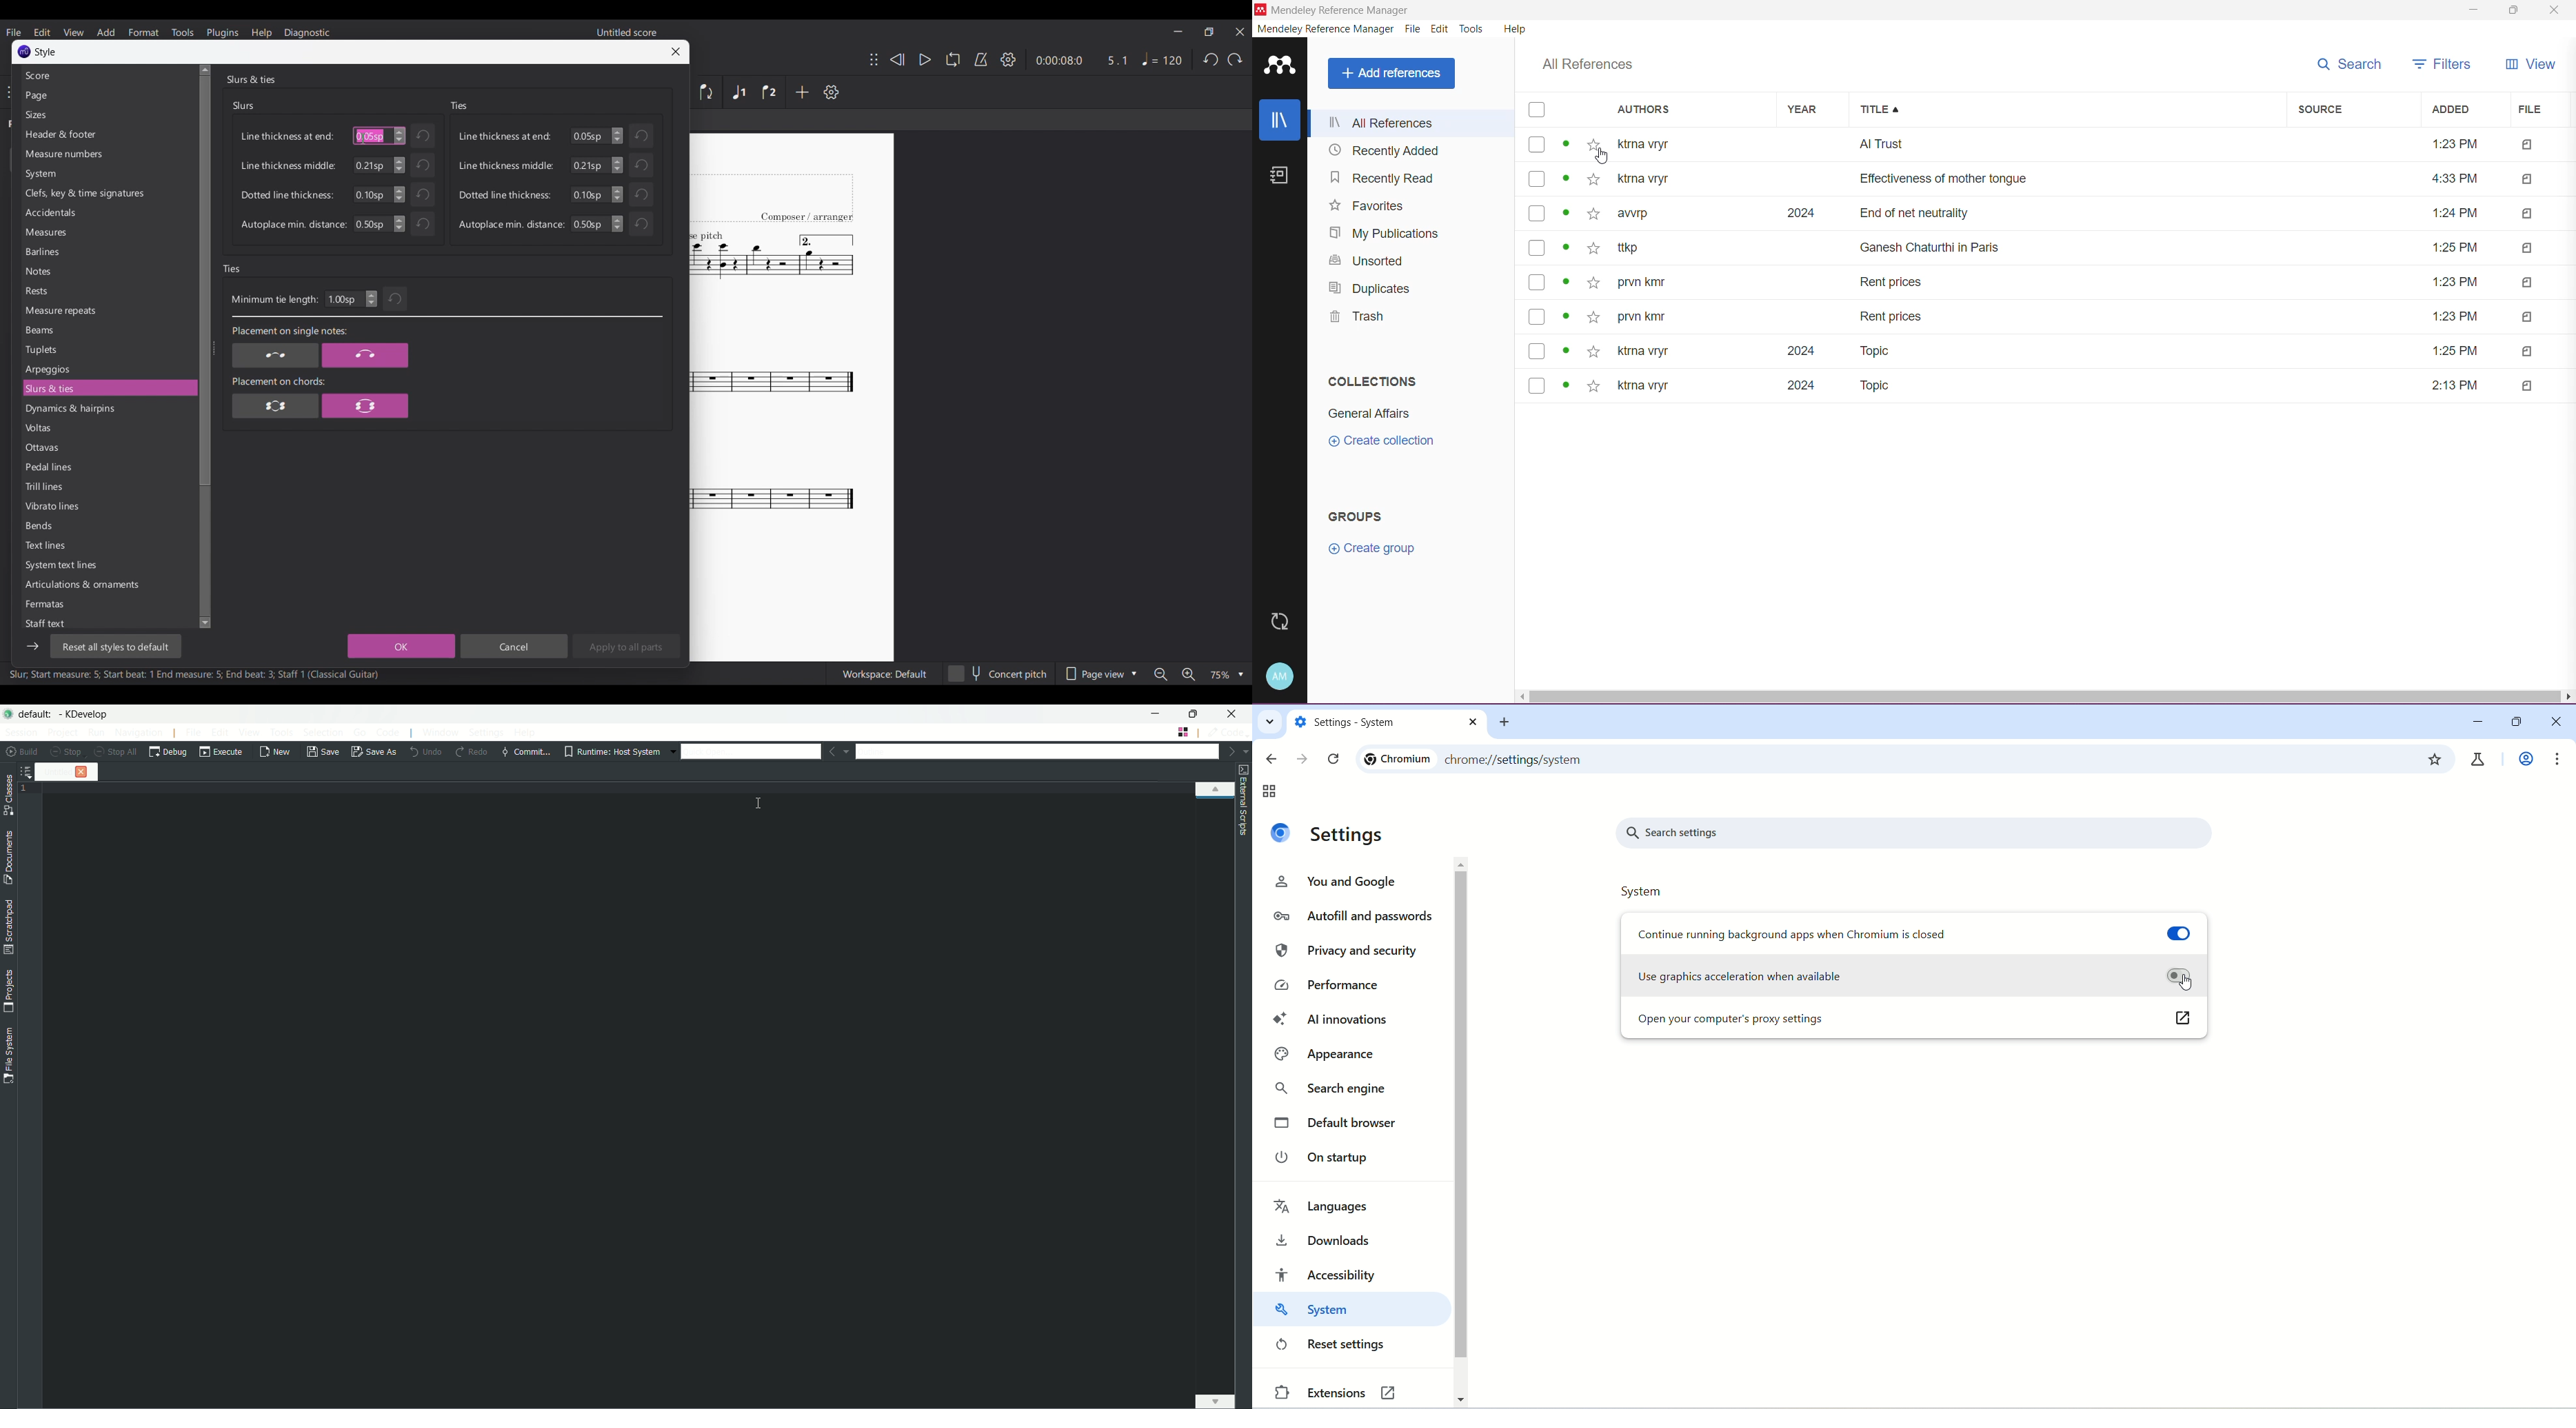 This screenshot has height=1428, width=2576. Describe the element at coordinates (2355, 110) in the screenshot. I see `Source` at that location.